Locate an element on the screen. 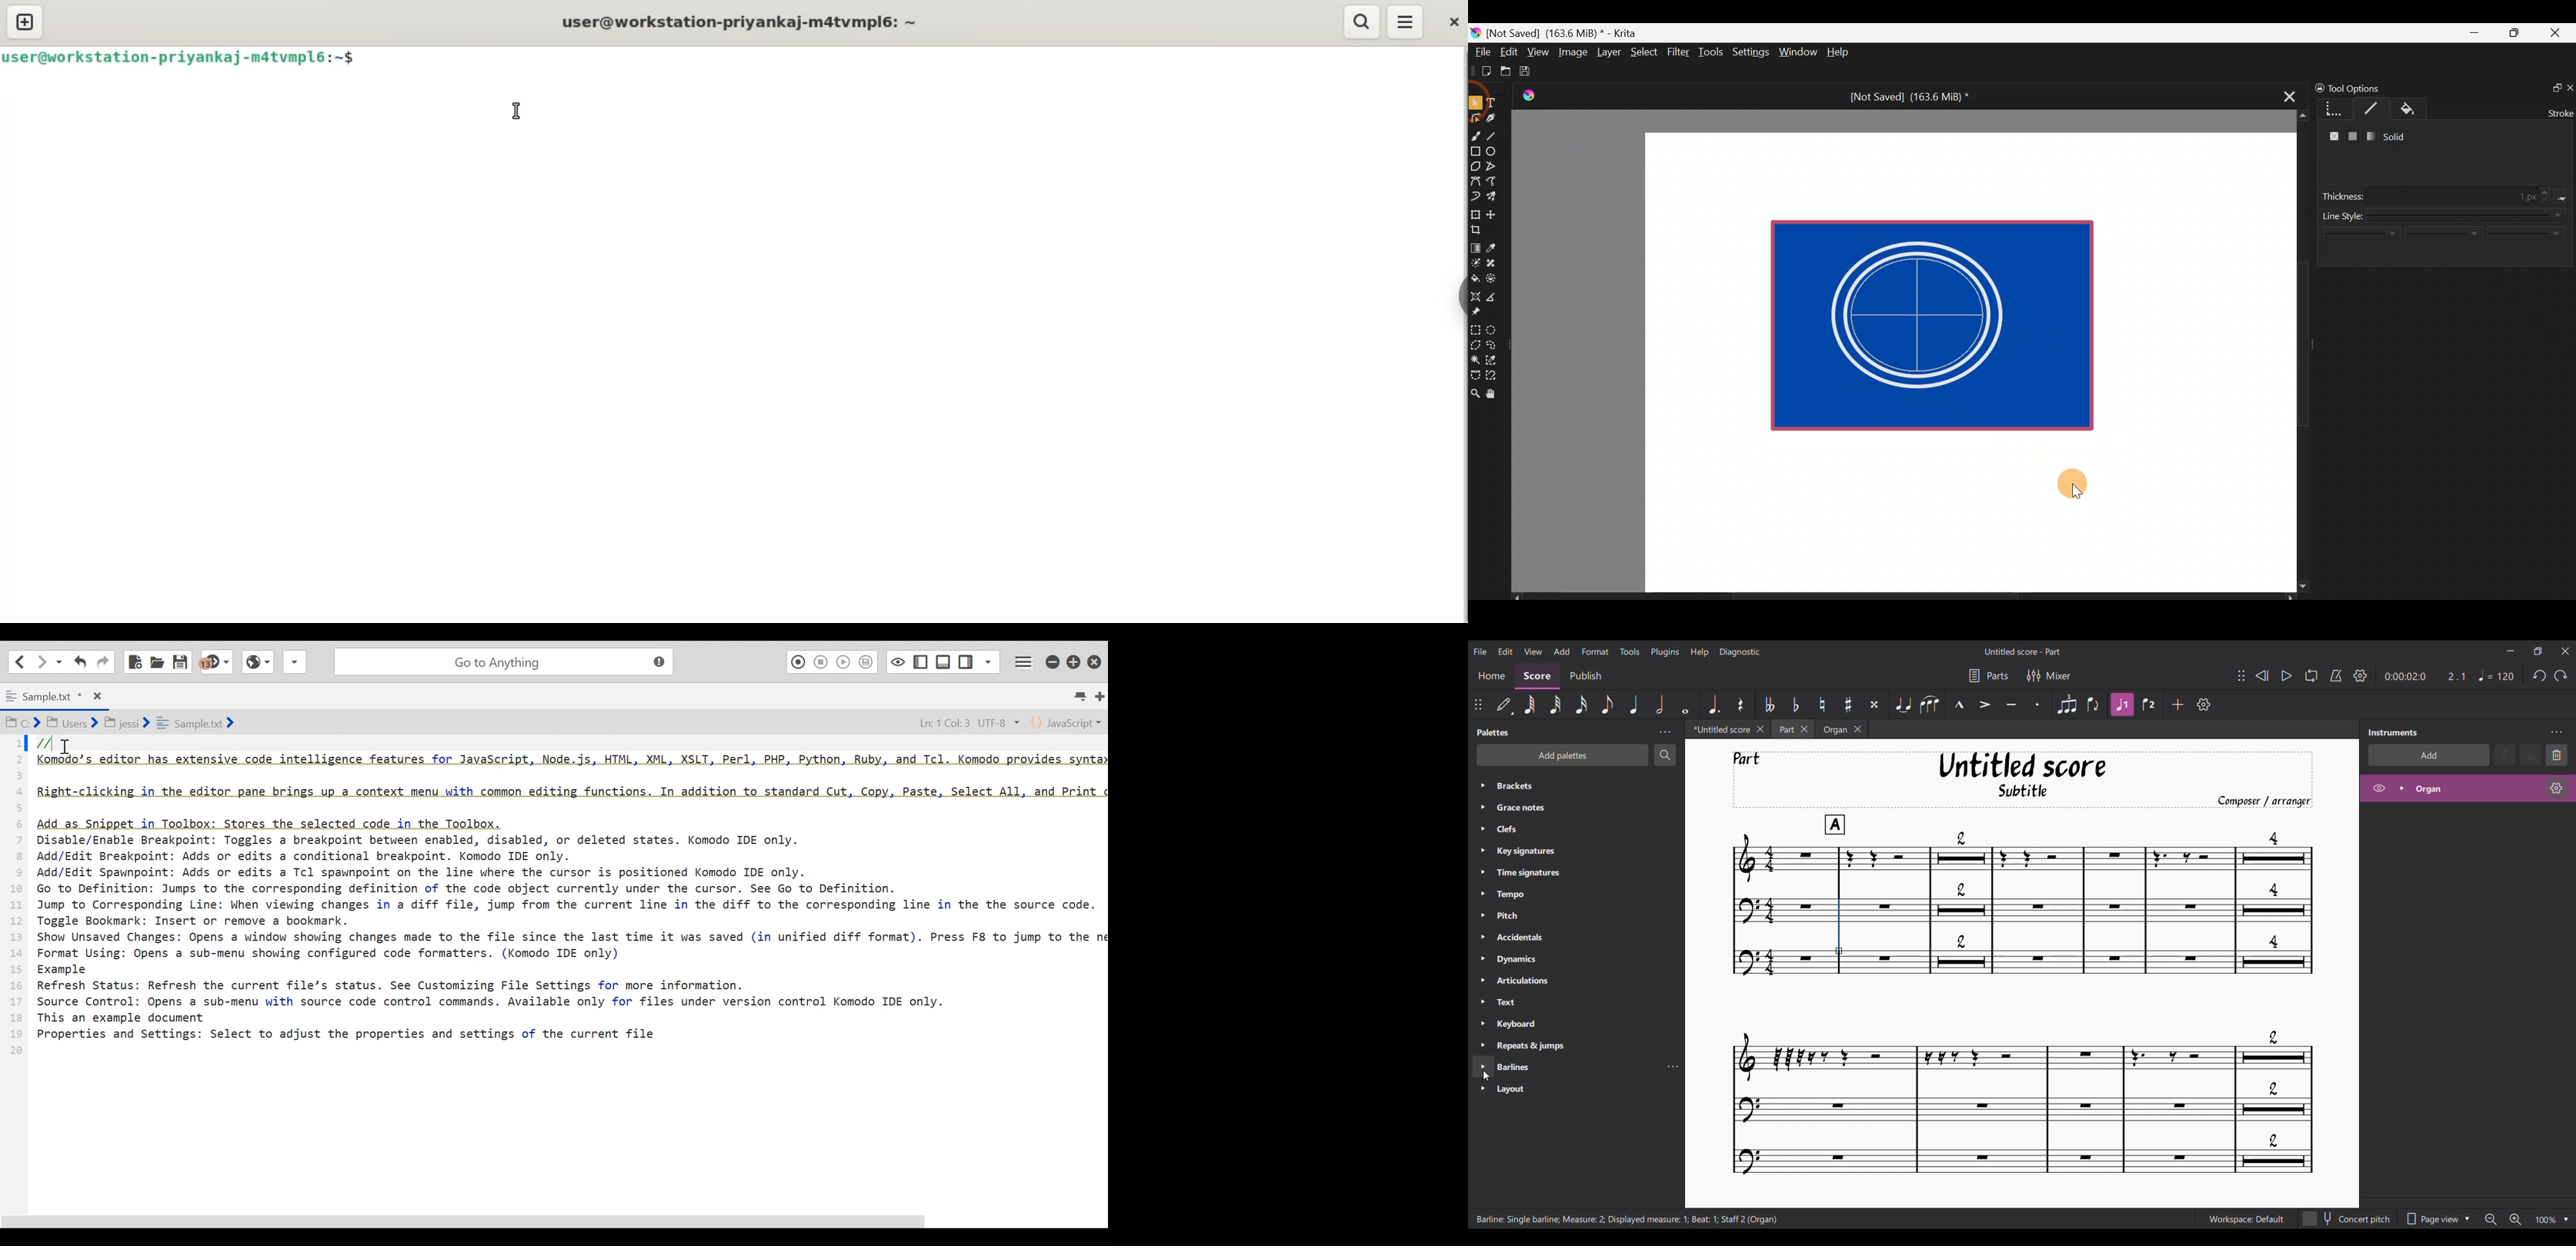  Assistant tool is located at coordinates (1475, 293).